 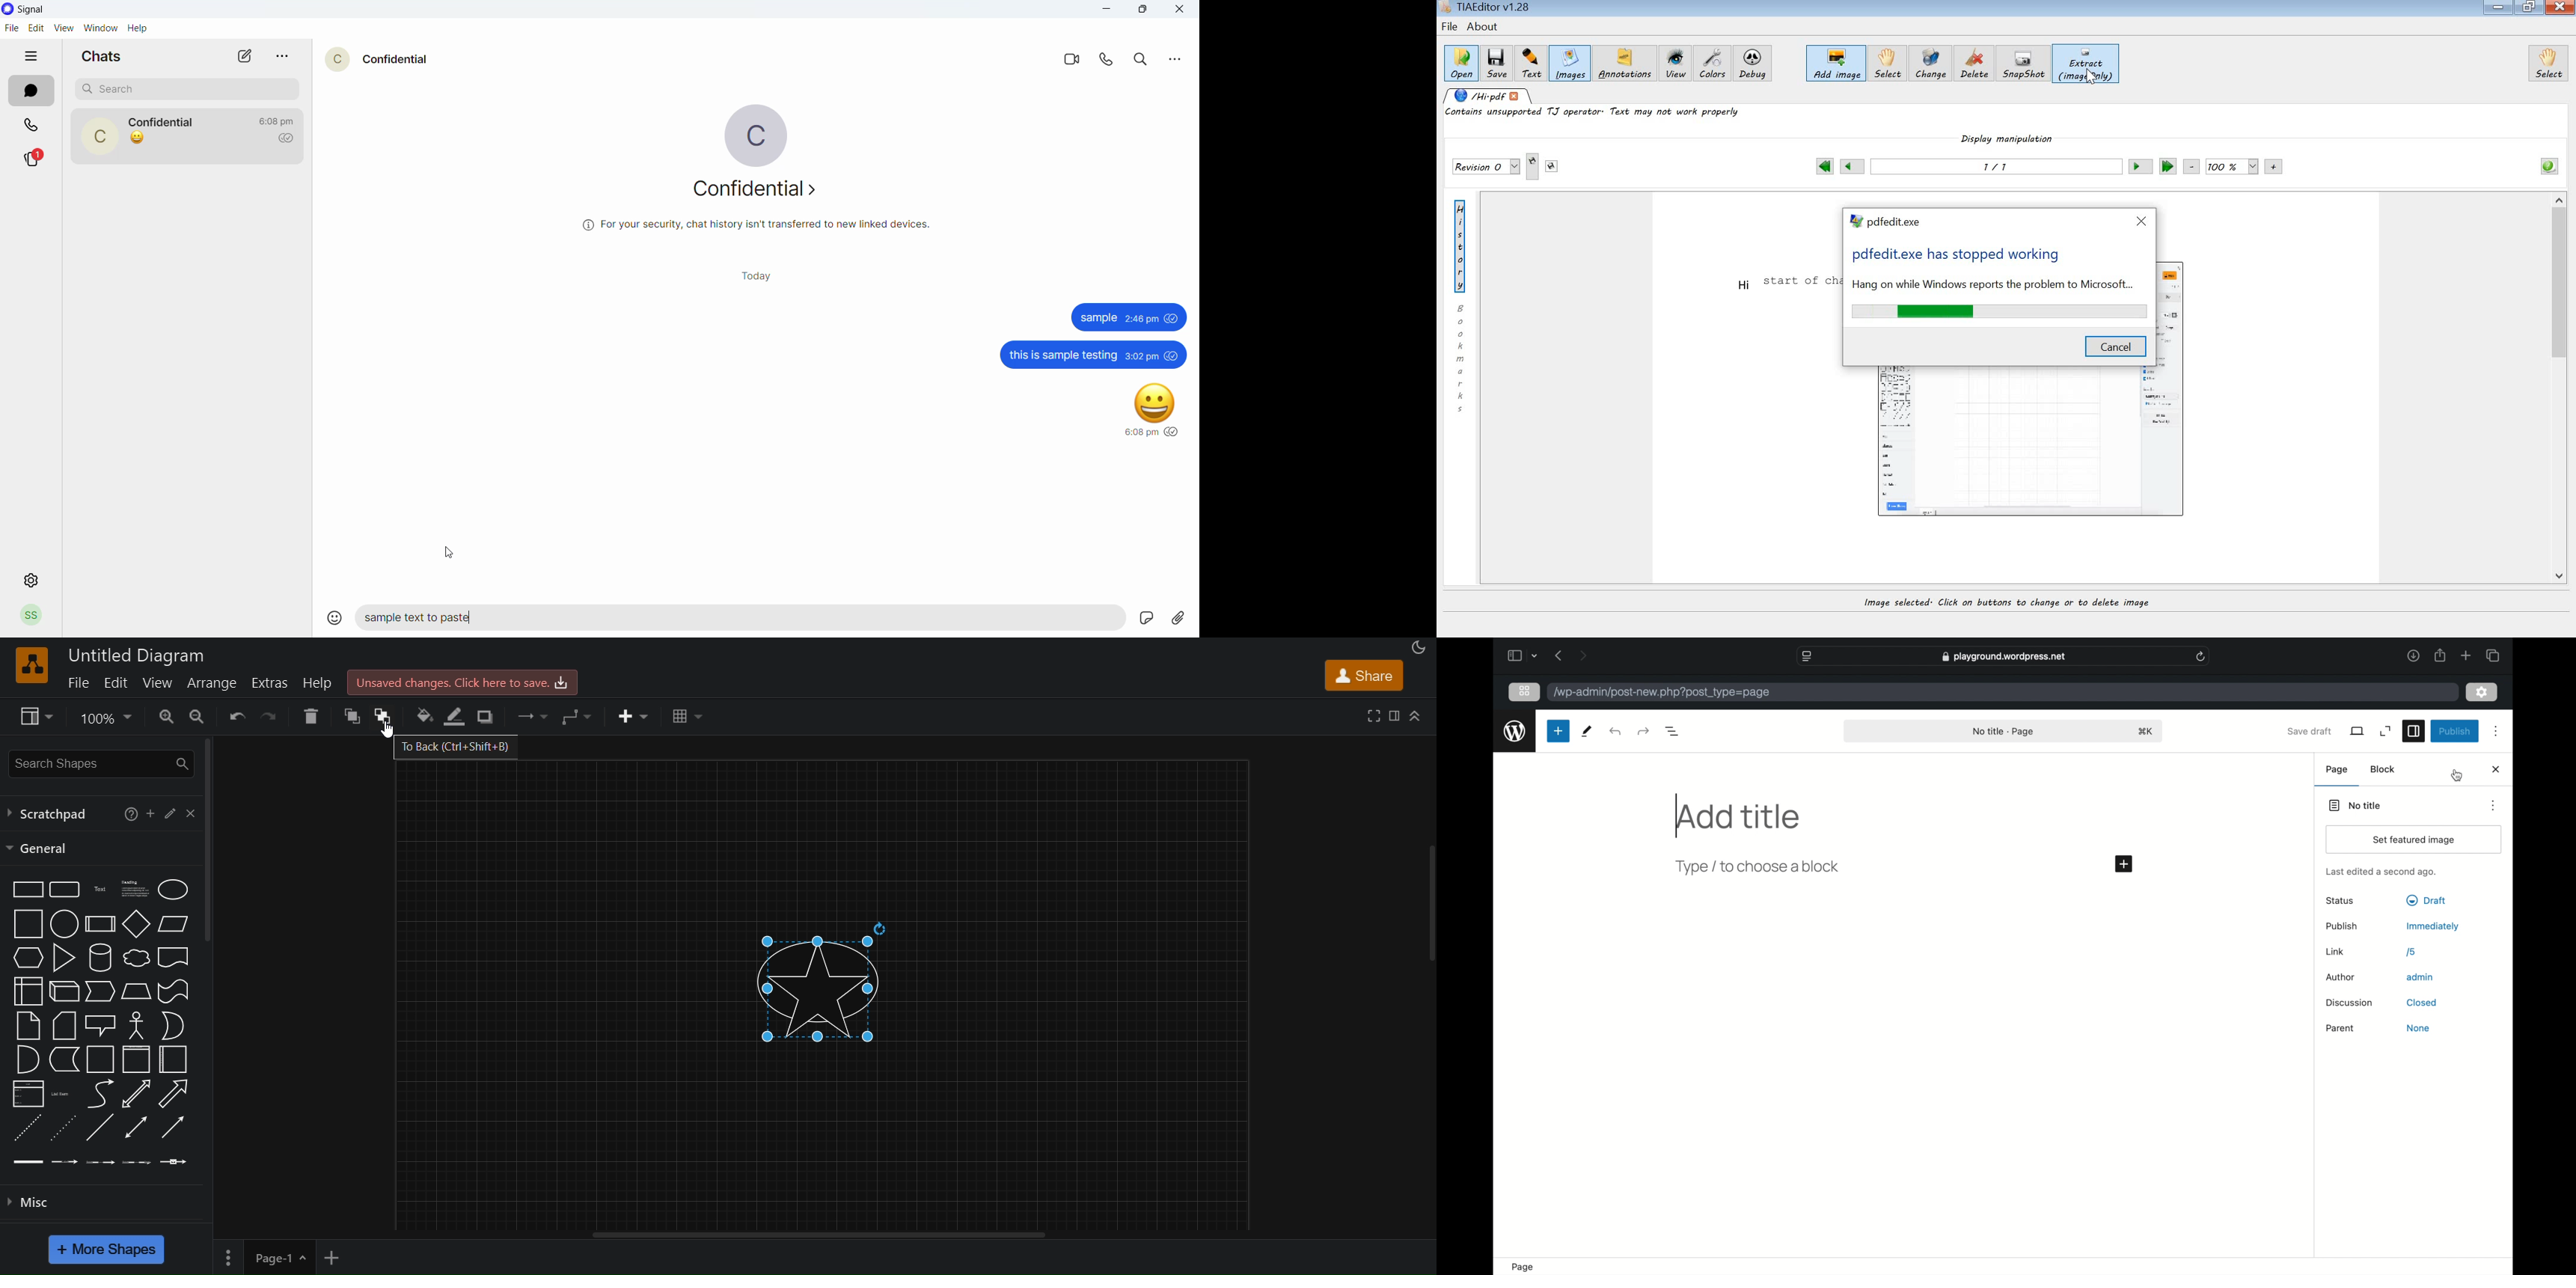 What do you see at coordinates (2497, 731) in the screenshot?
I see `more options` at bounding box center [2497, 731].